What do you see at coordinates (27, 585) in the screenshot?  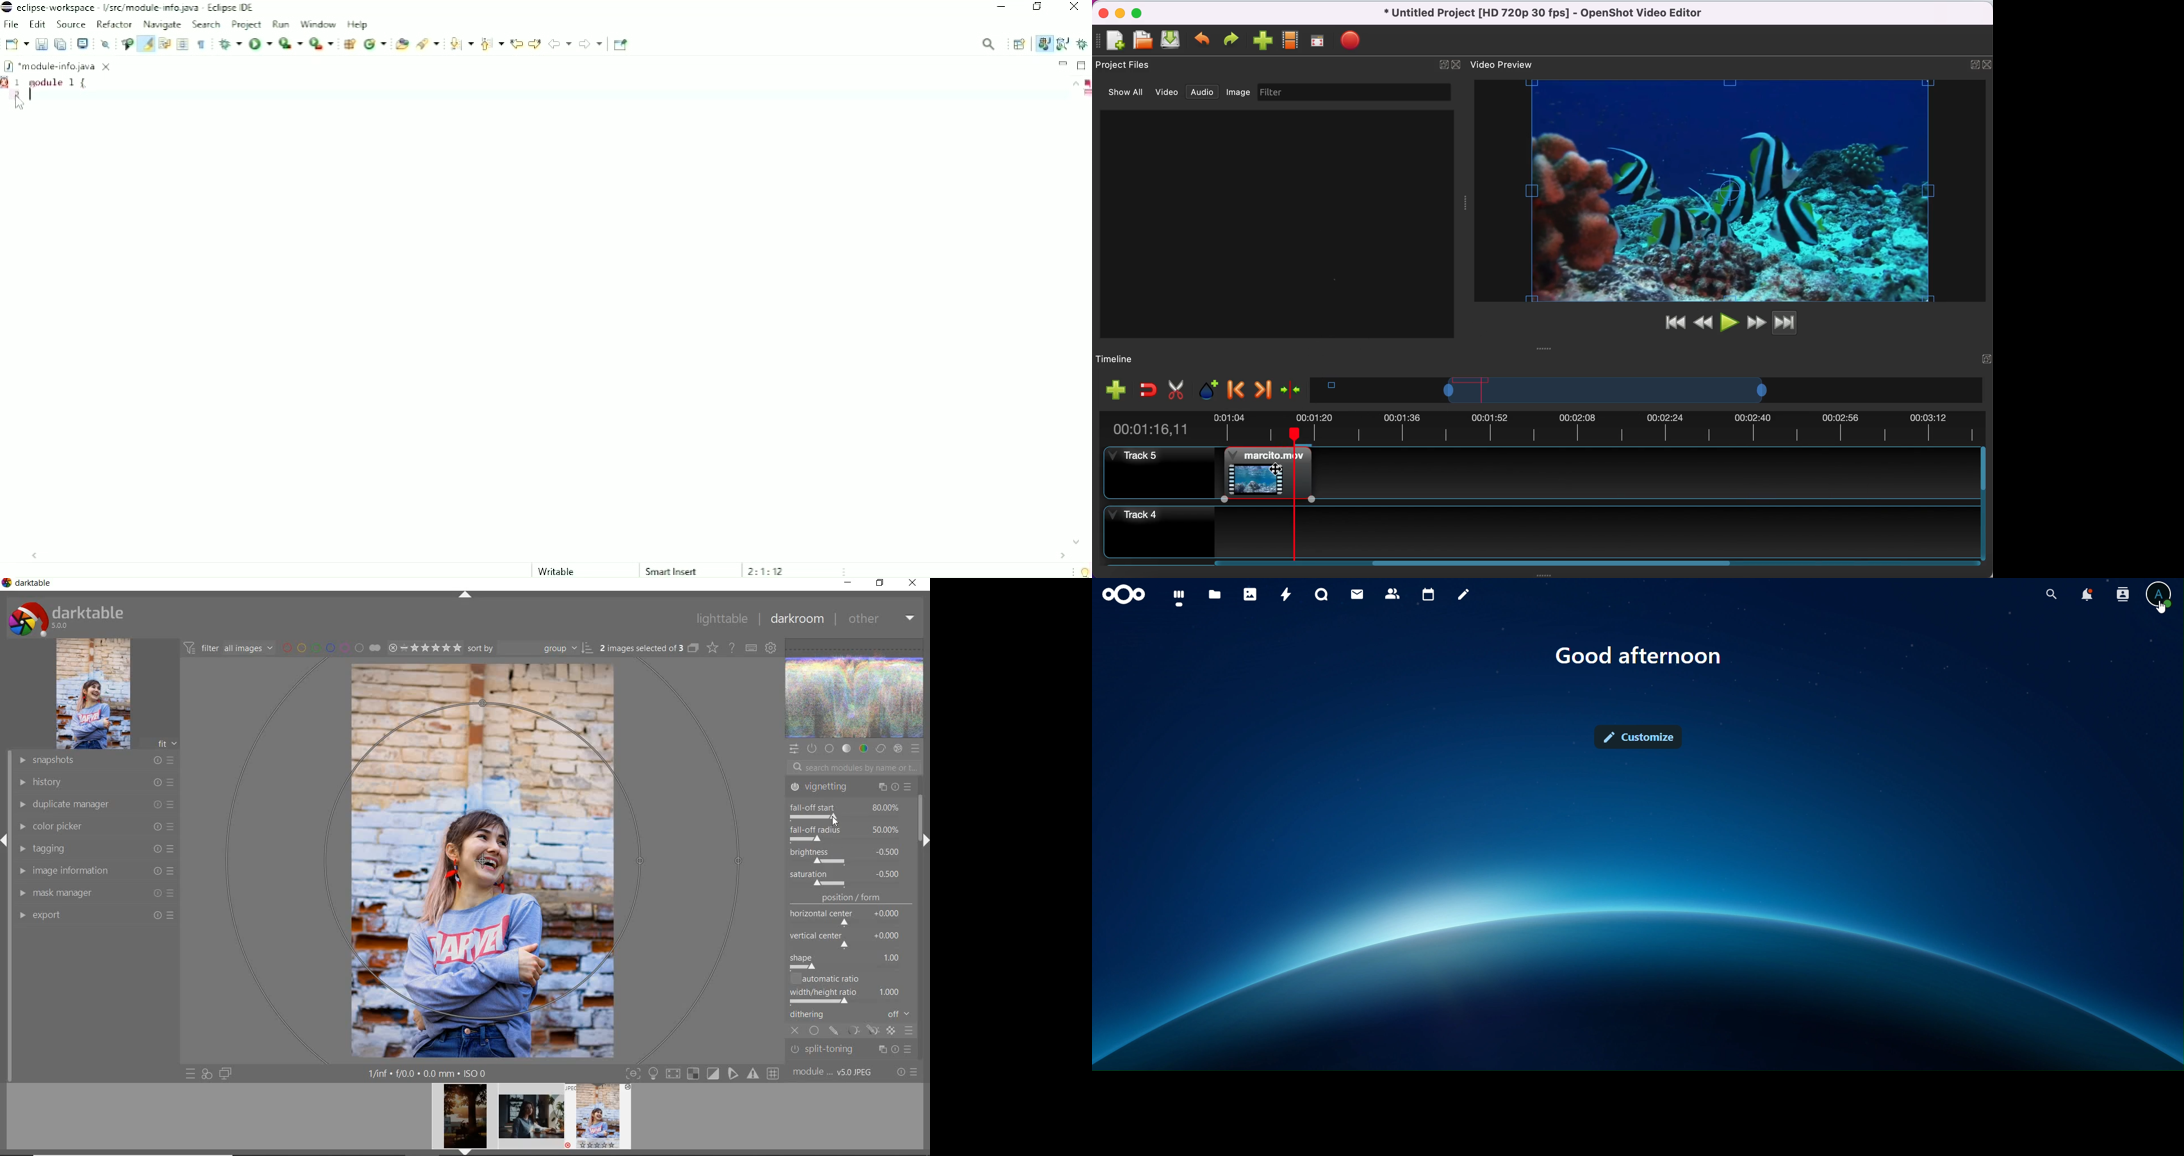 I see `system name` at bounding box center [27, 585].